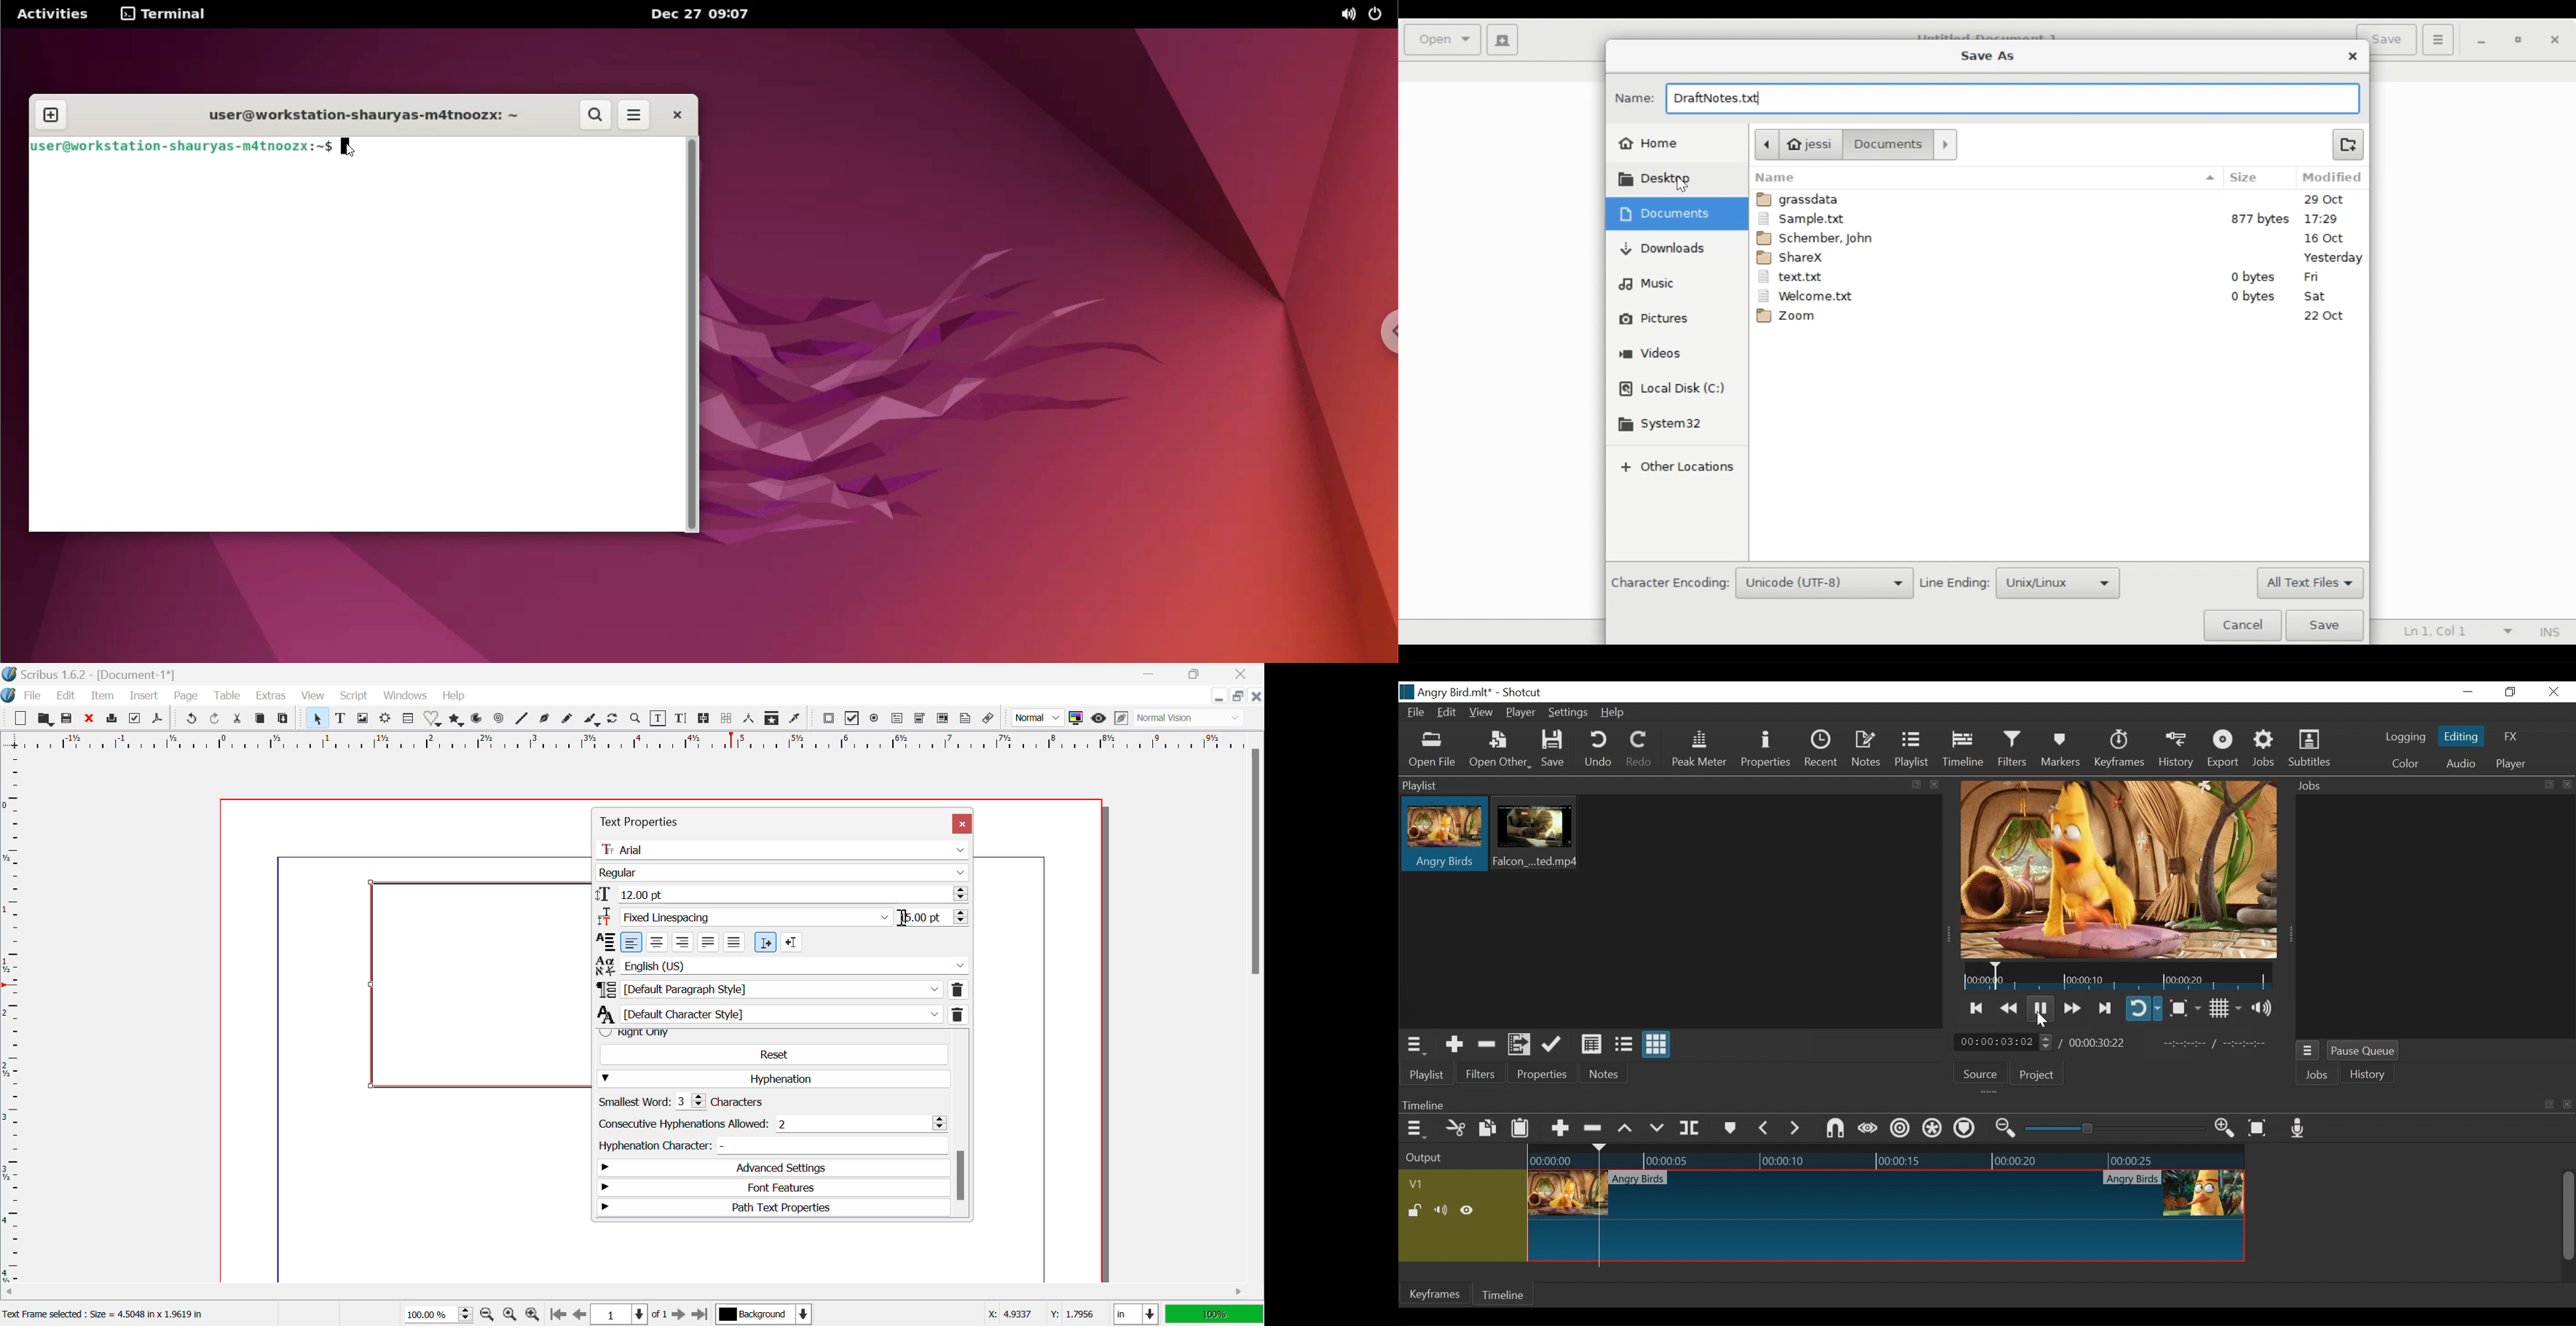 The image size is (2576, 1344). I want to click on First Page, so click(557, 1314).